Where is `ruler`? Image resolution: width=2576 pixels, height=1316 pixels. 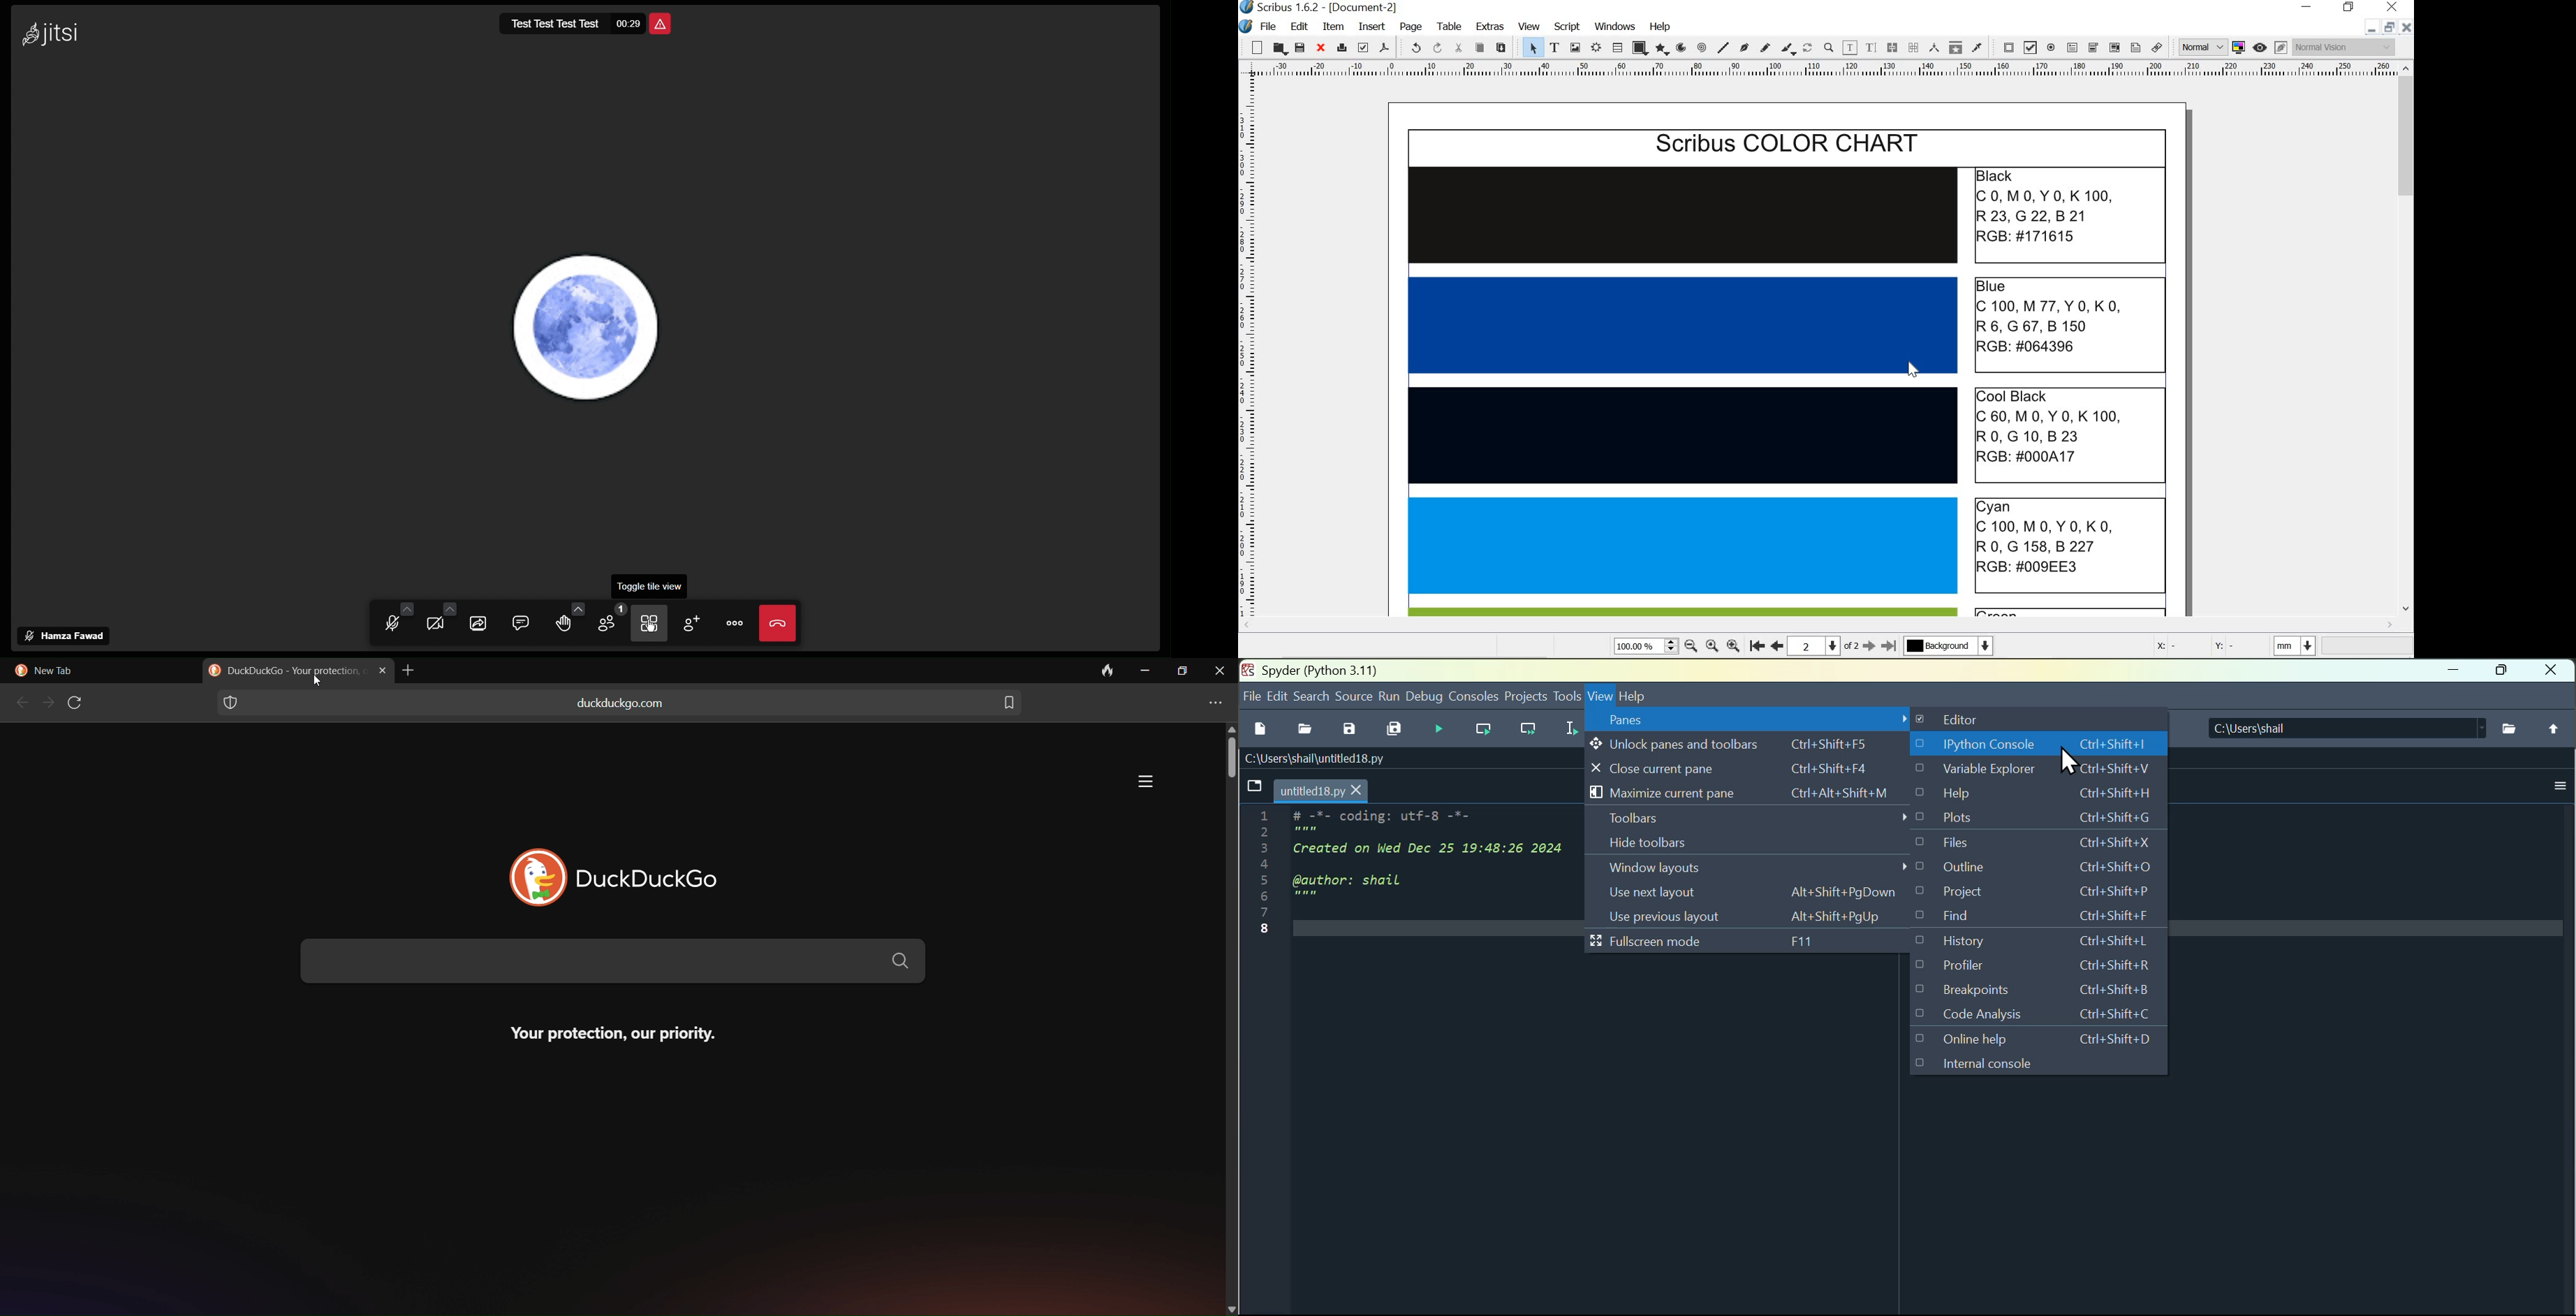
ruler is located at coordinates (1816, 70).